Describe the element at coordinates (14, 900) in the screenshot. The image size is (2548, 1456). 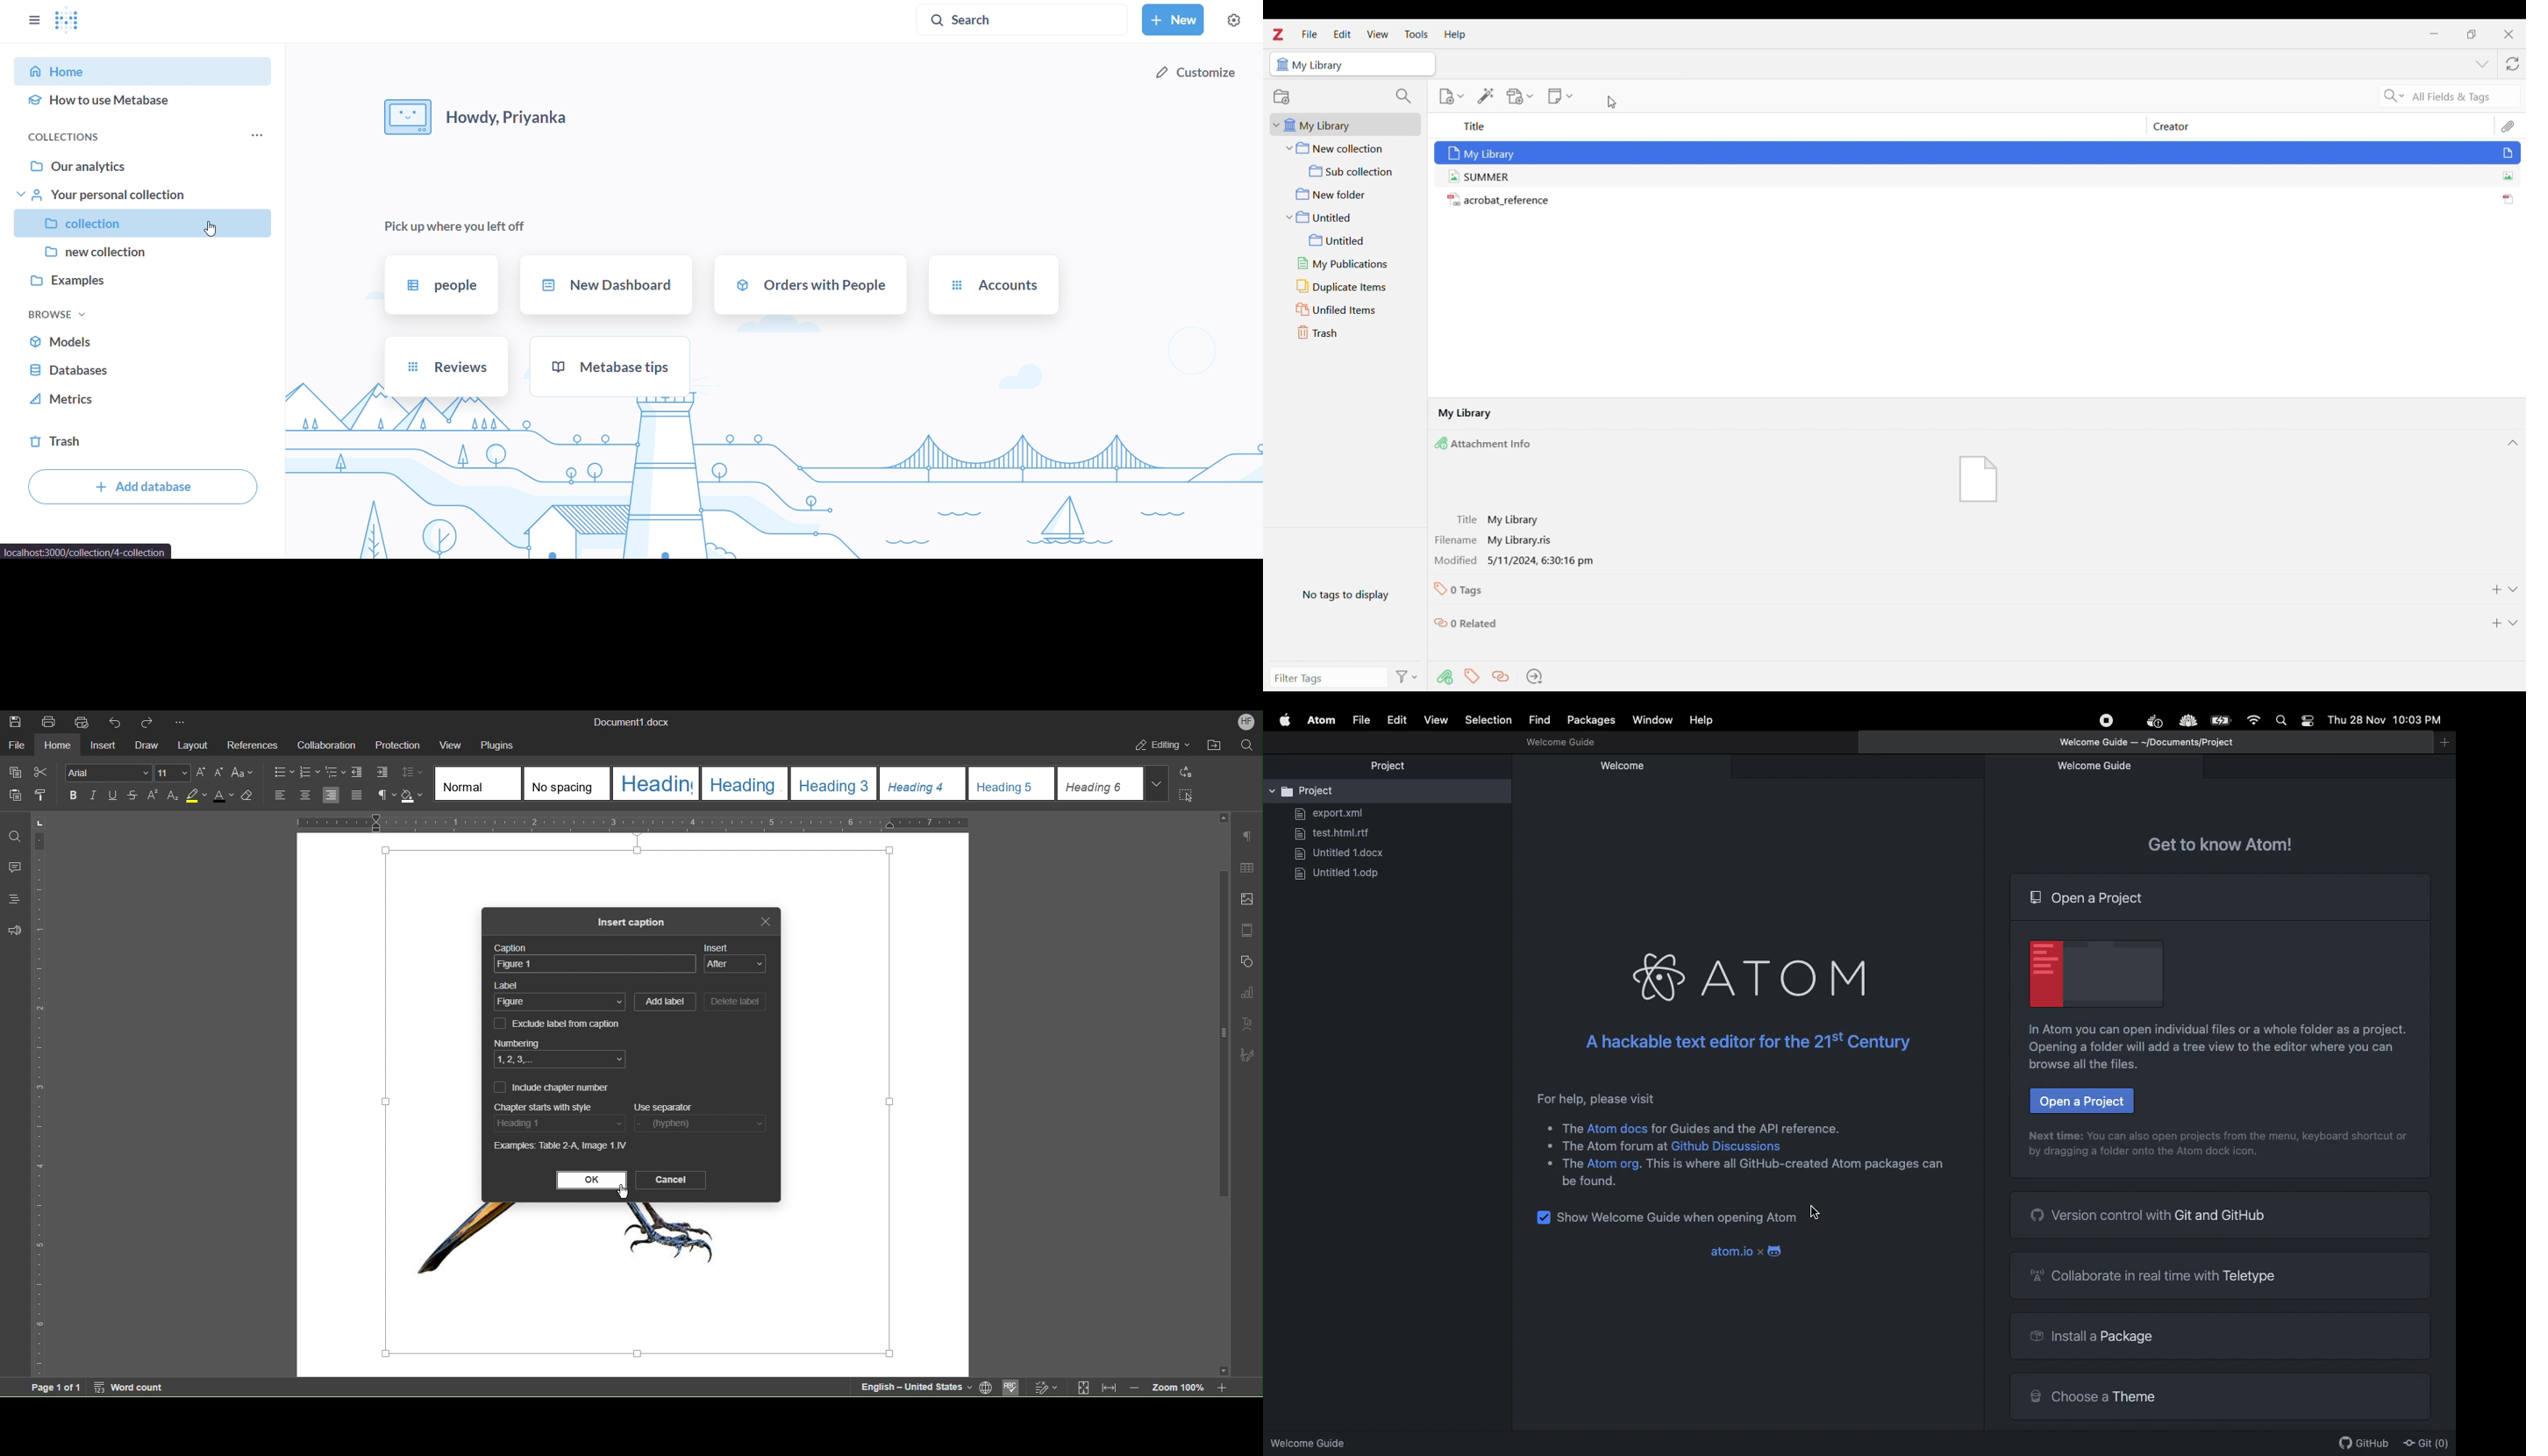
I see `Headings` at that location.